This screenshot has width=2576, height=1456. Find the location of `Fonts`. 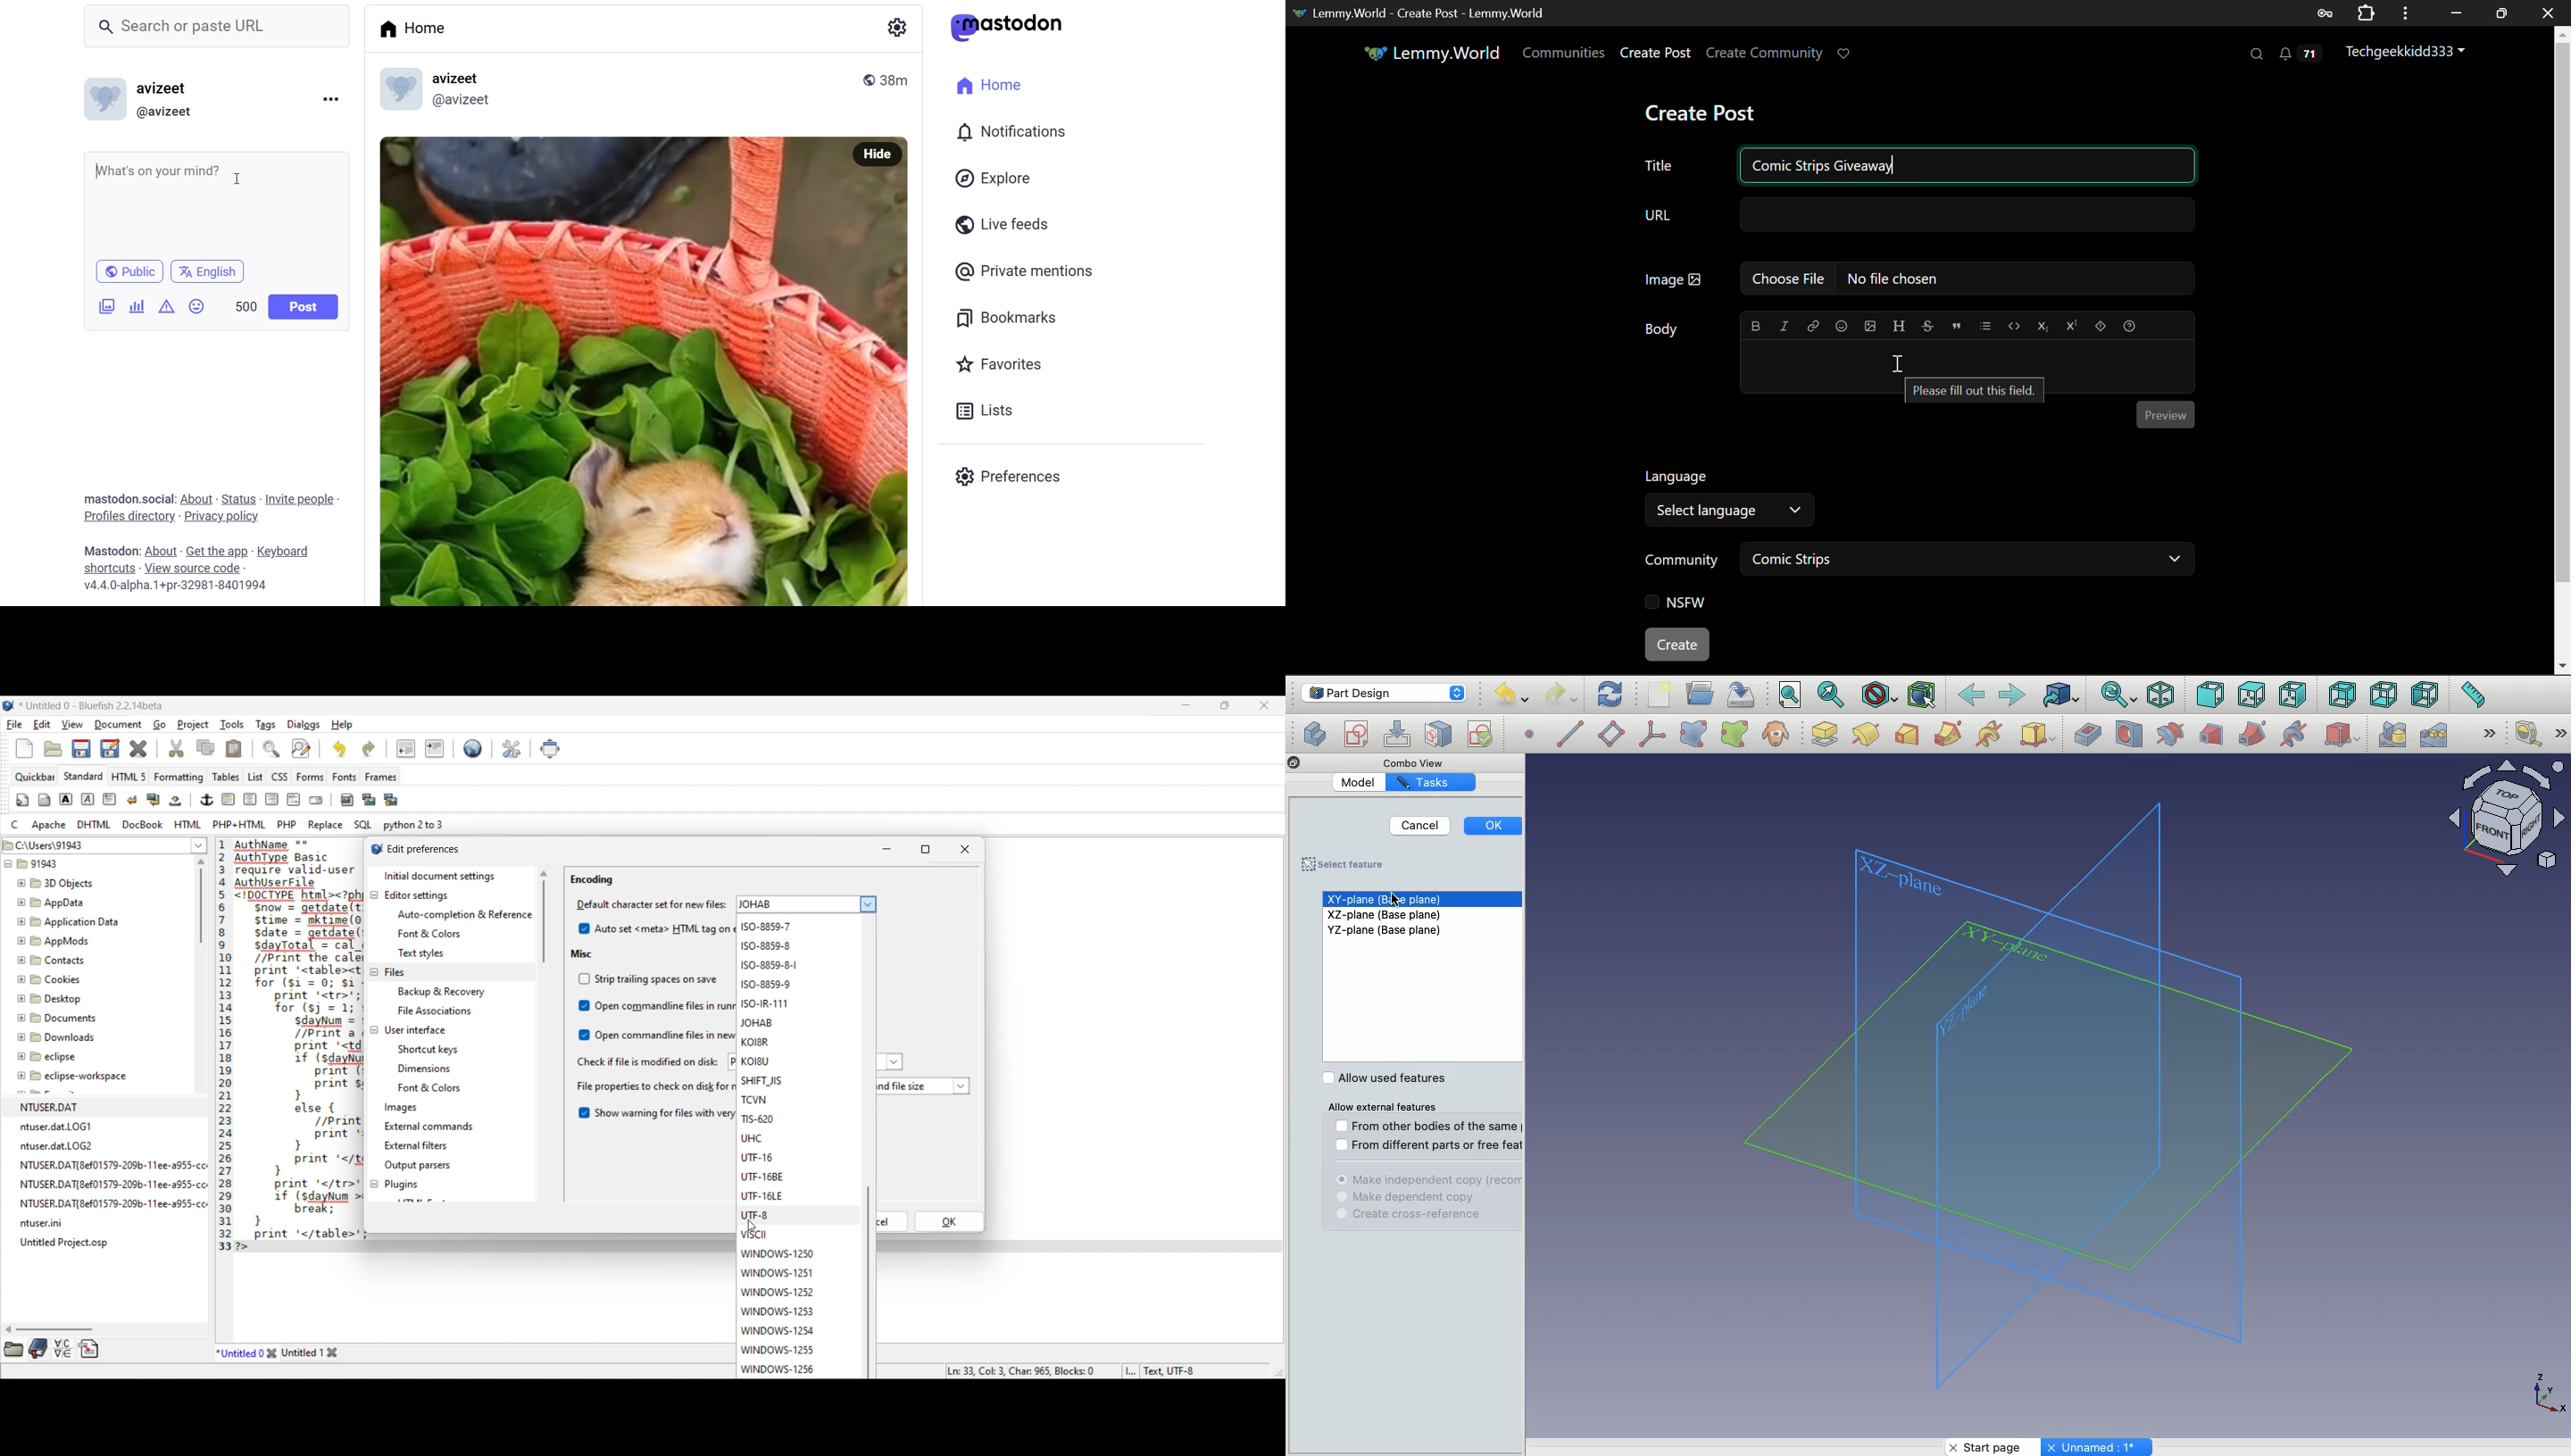

Fonts is located at coordinates (345, 777).